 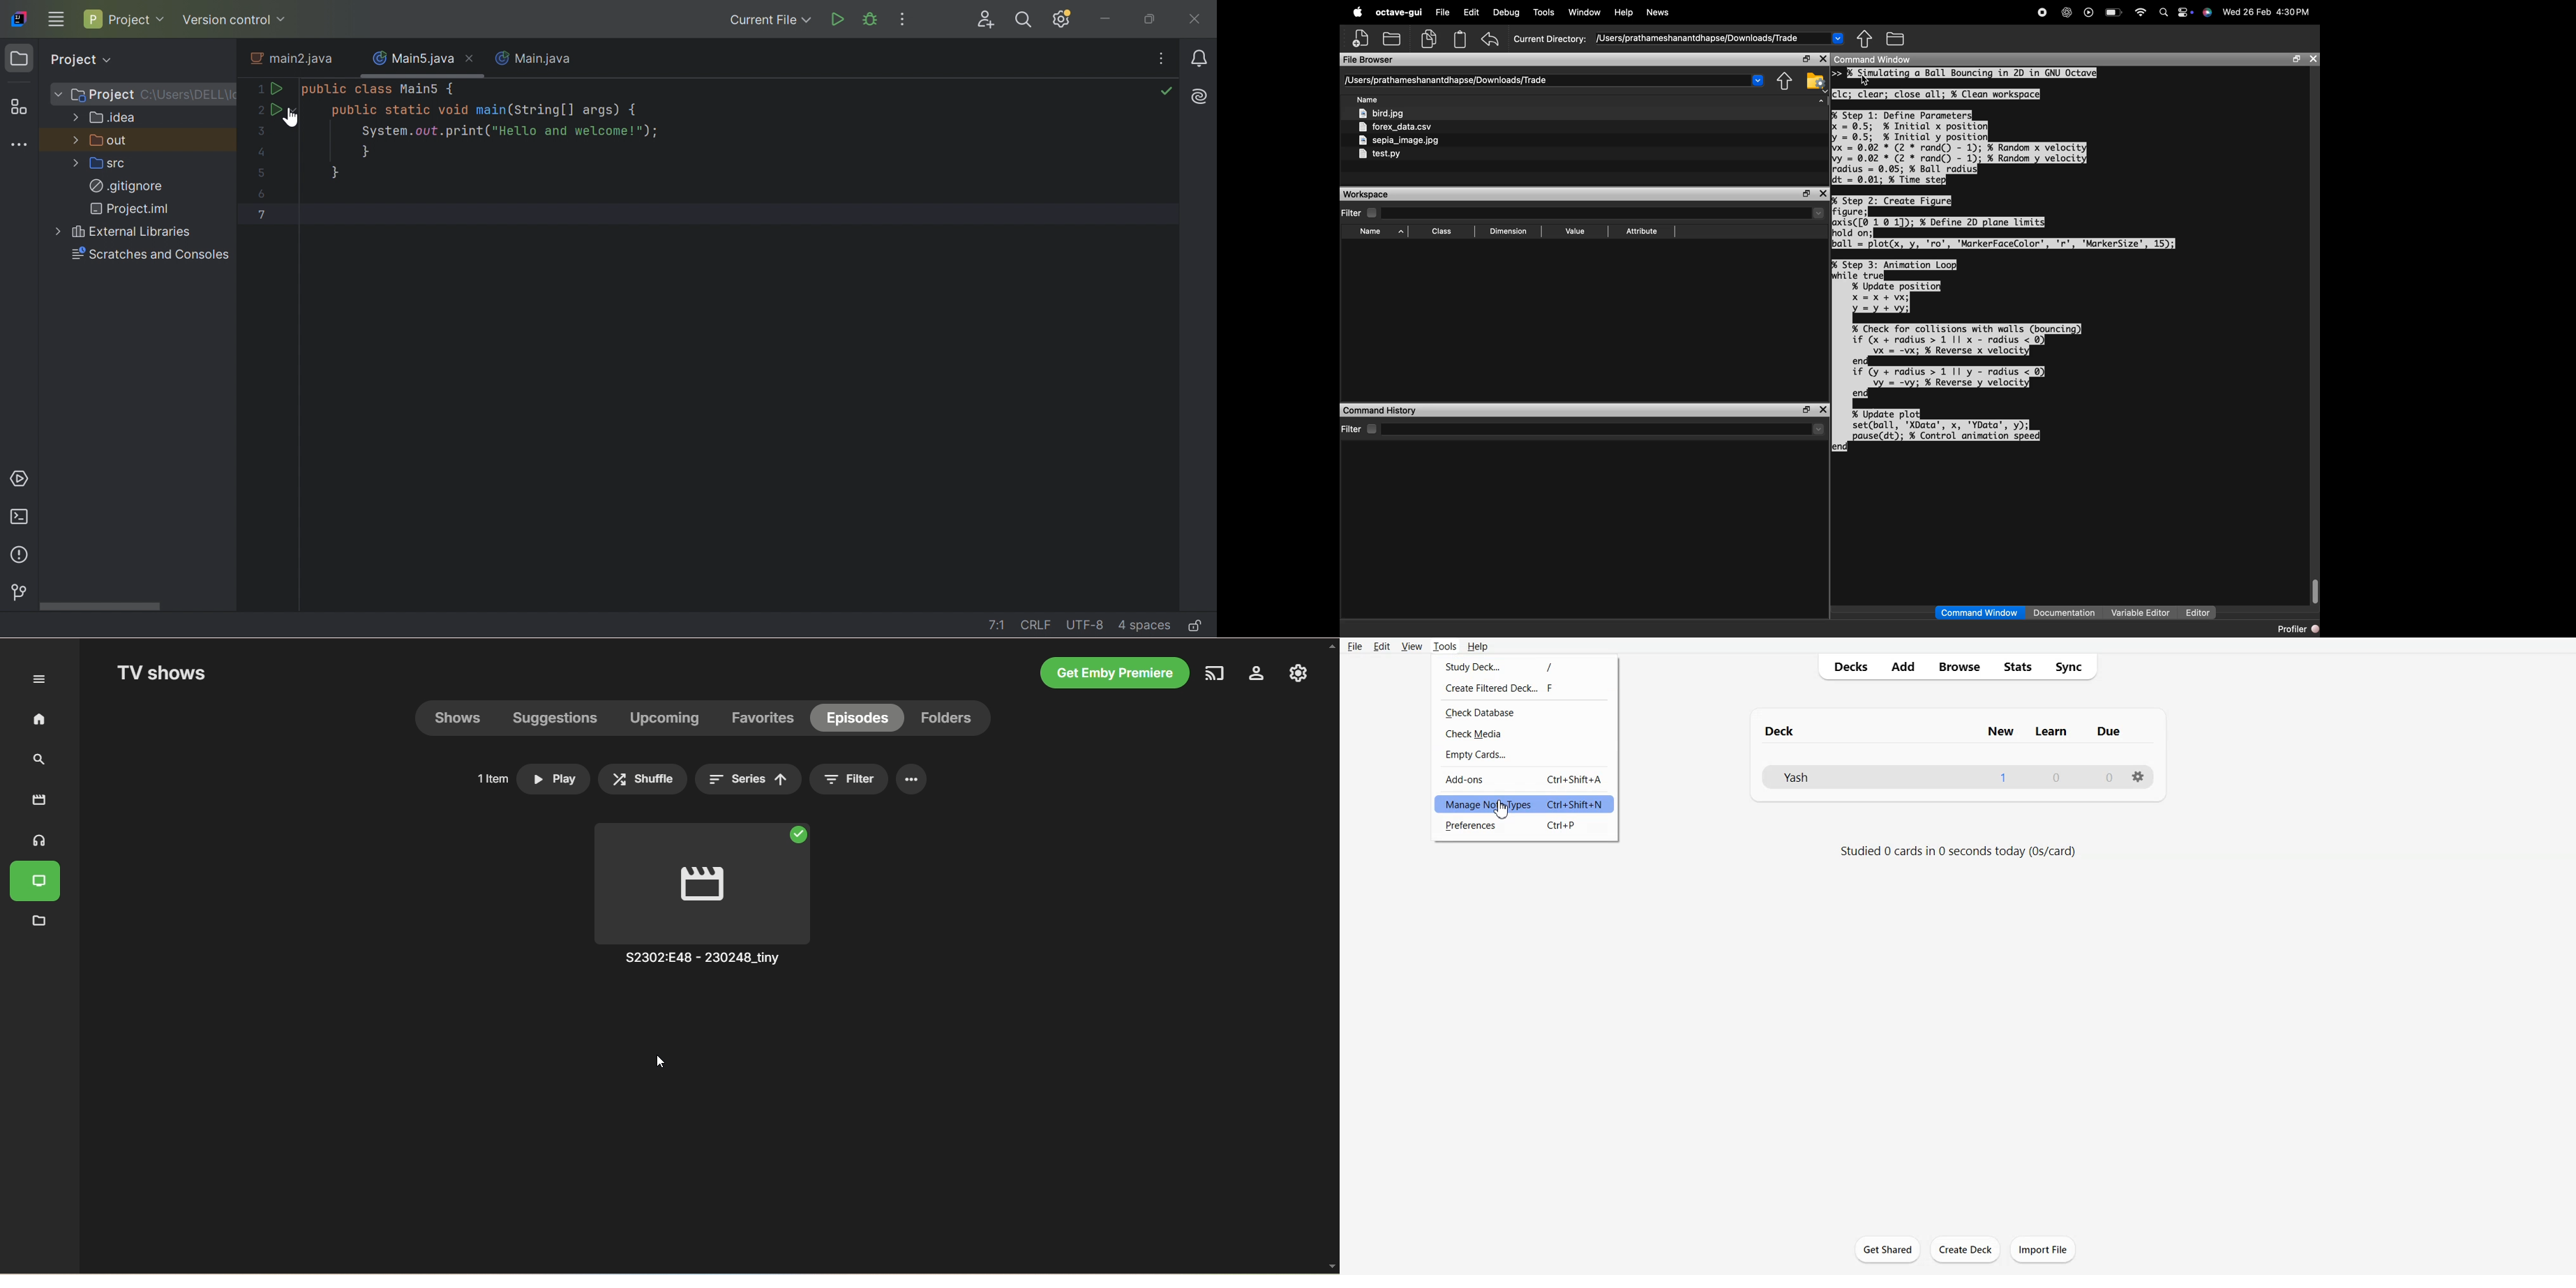 What do you see at coordinates (2043, 1249) in the screenshot?
I see `Import File` at bounding box center [2043, 1249].